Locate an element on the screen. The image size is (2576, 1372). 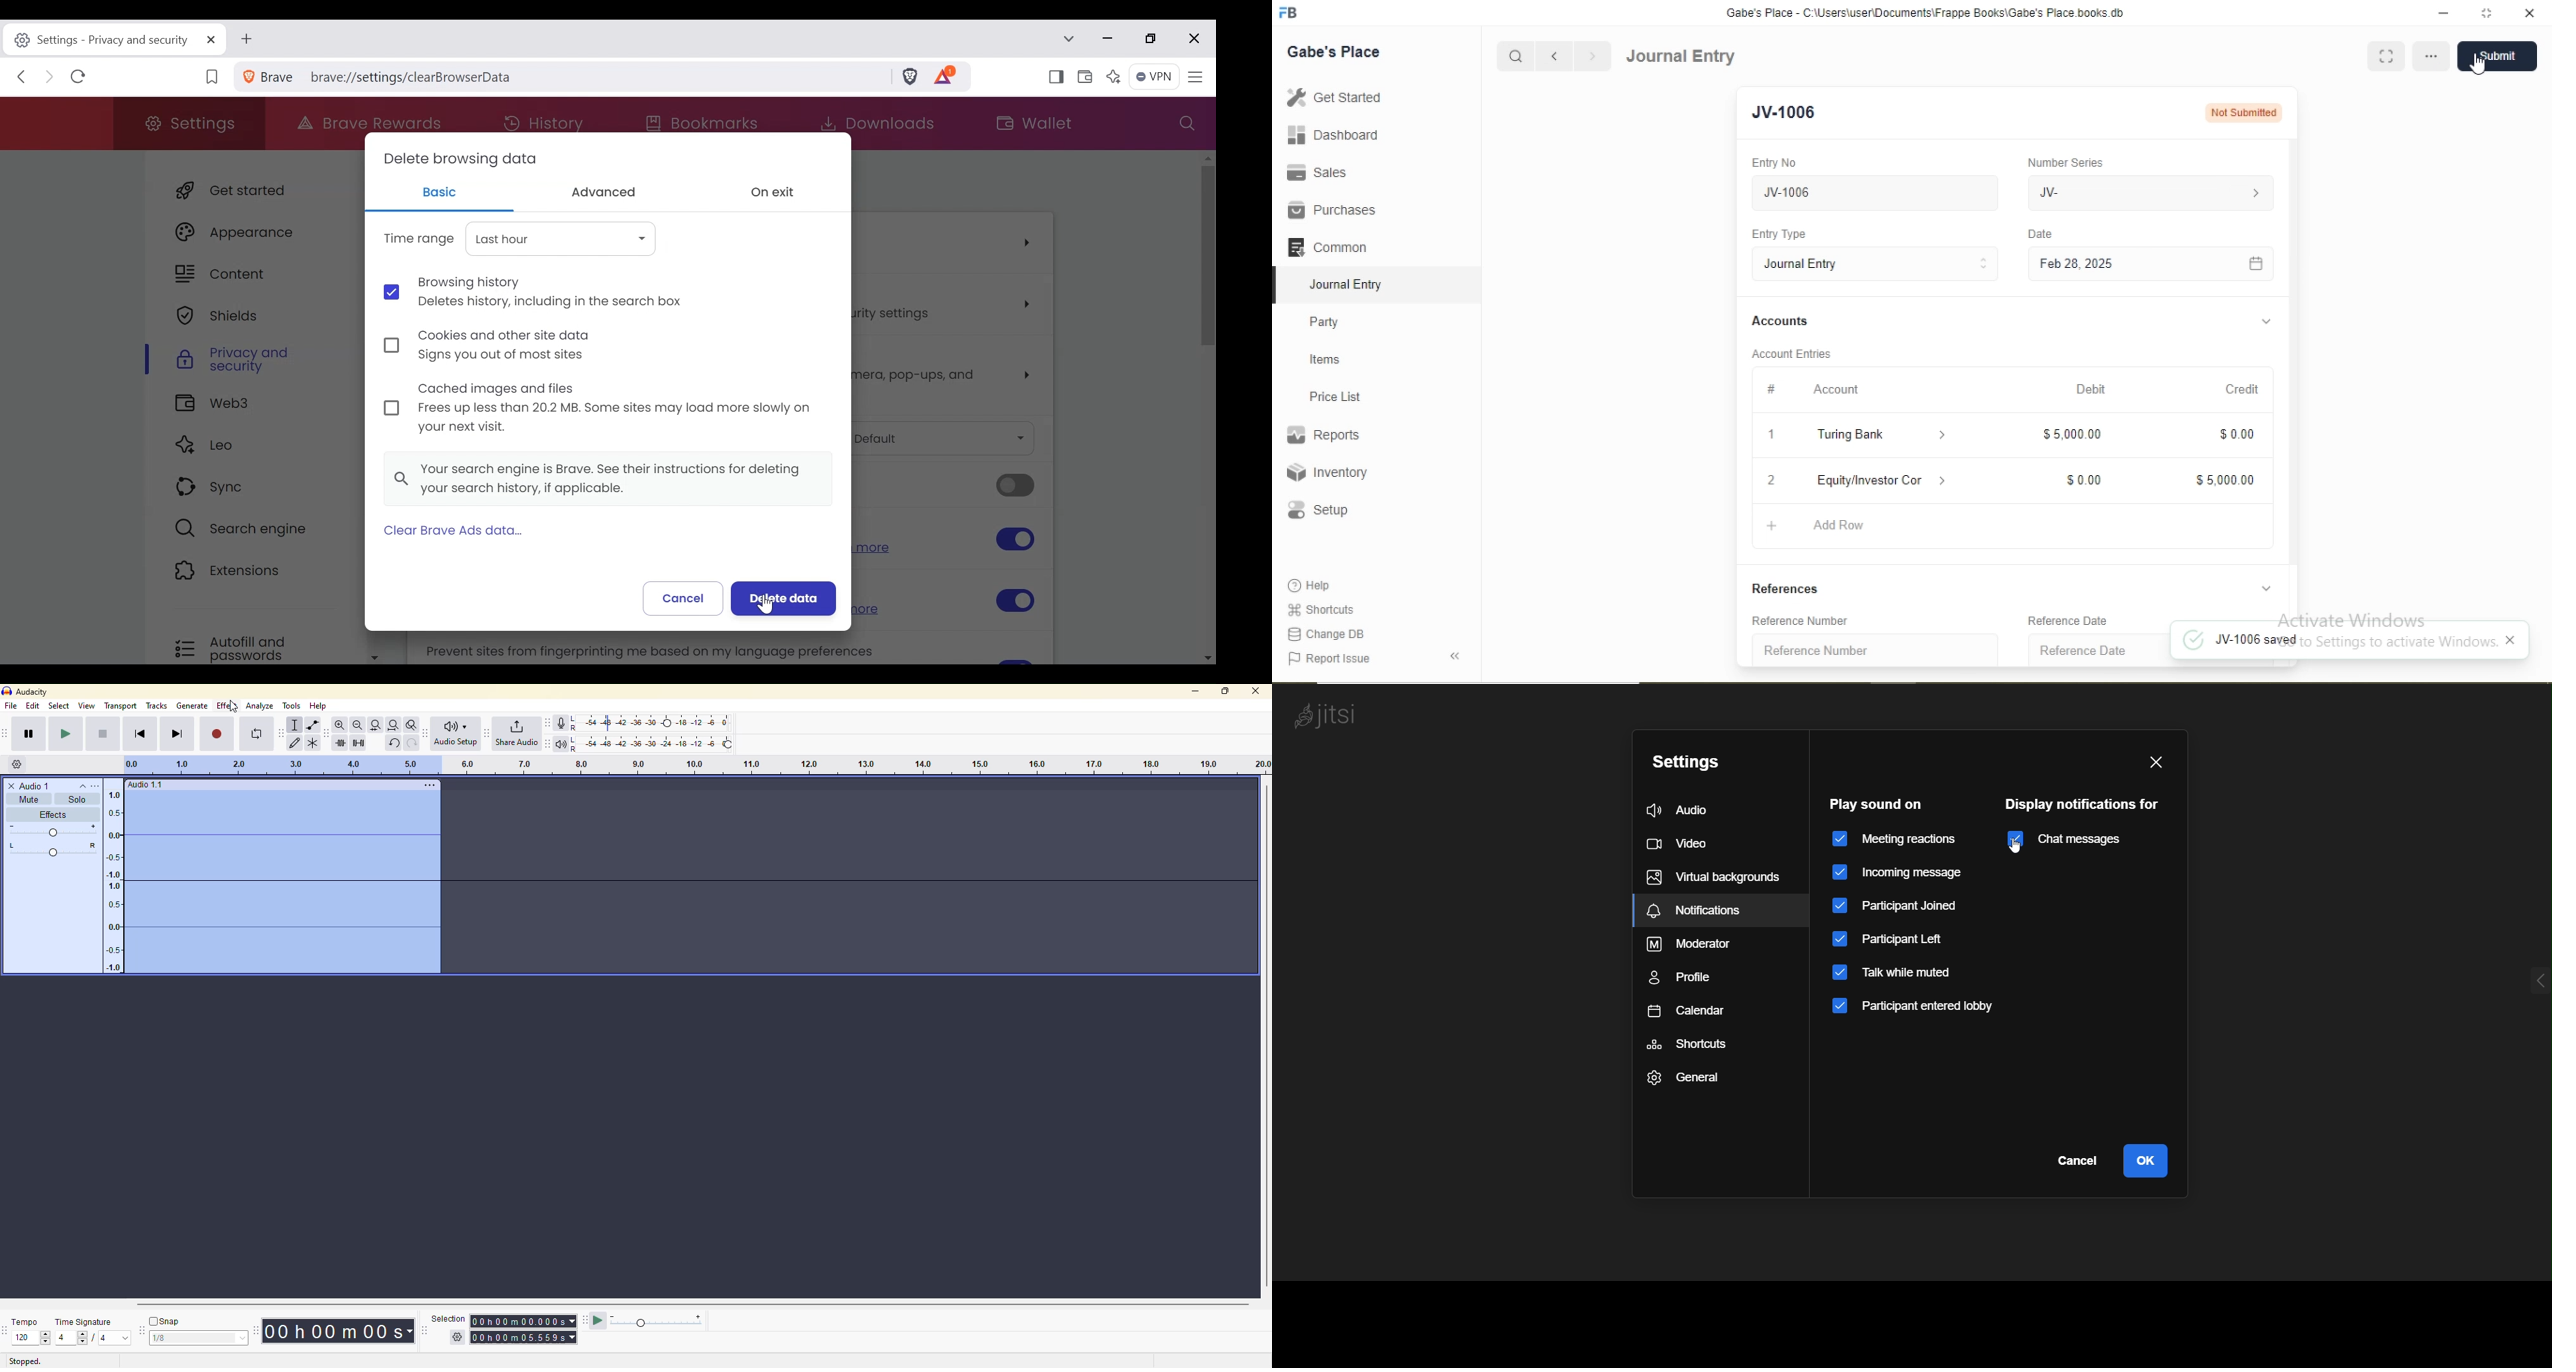
Number Series is located at coordinates (2065, 163).